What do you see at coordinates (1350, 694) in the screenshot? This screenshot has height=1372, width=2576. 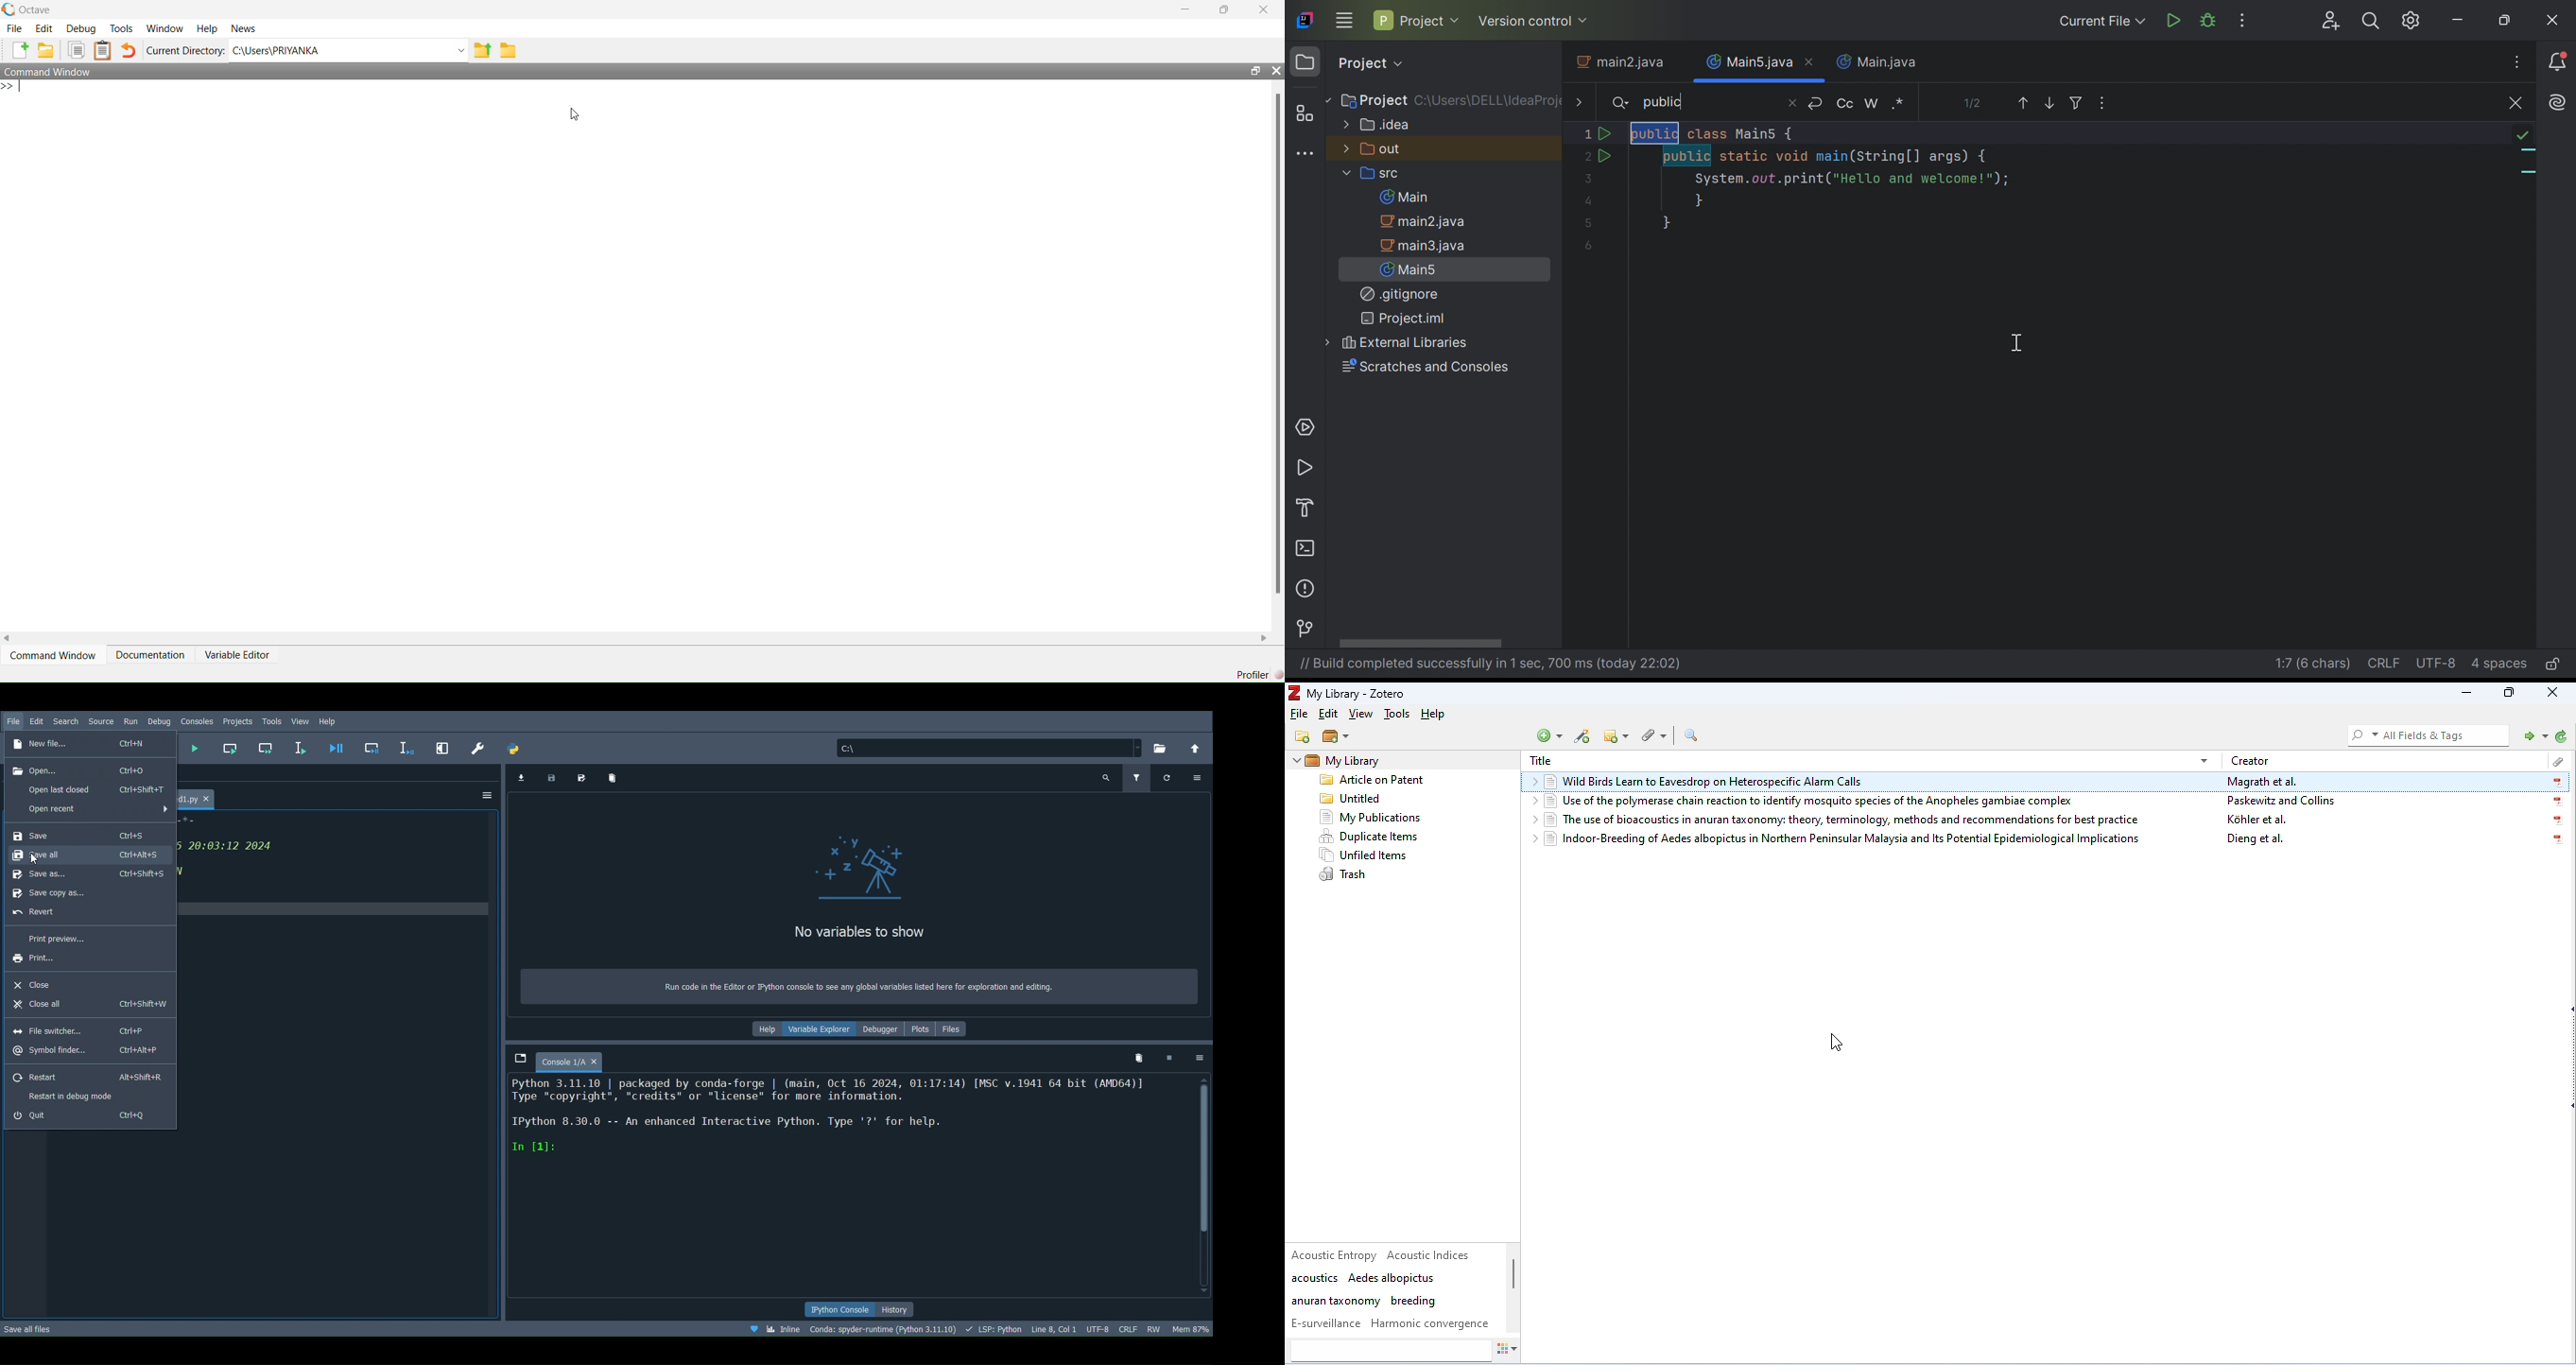 I see `My Library - Zotero` at bounding box center [1350, 694].